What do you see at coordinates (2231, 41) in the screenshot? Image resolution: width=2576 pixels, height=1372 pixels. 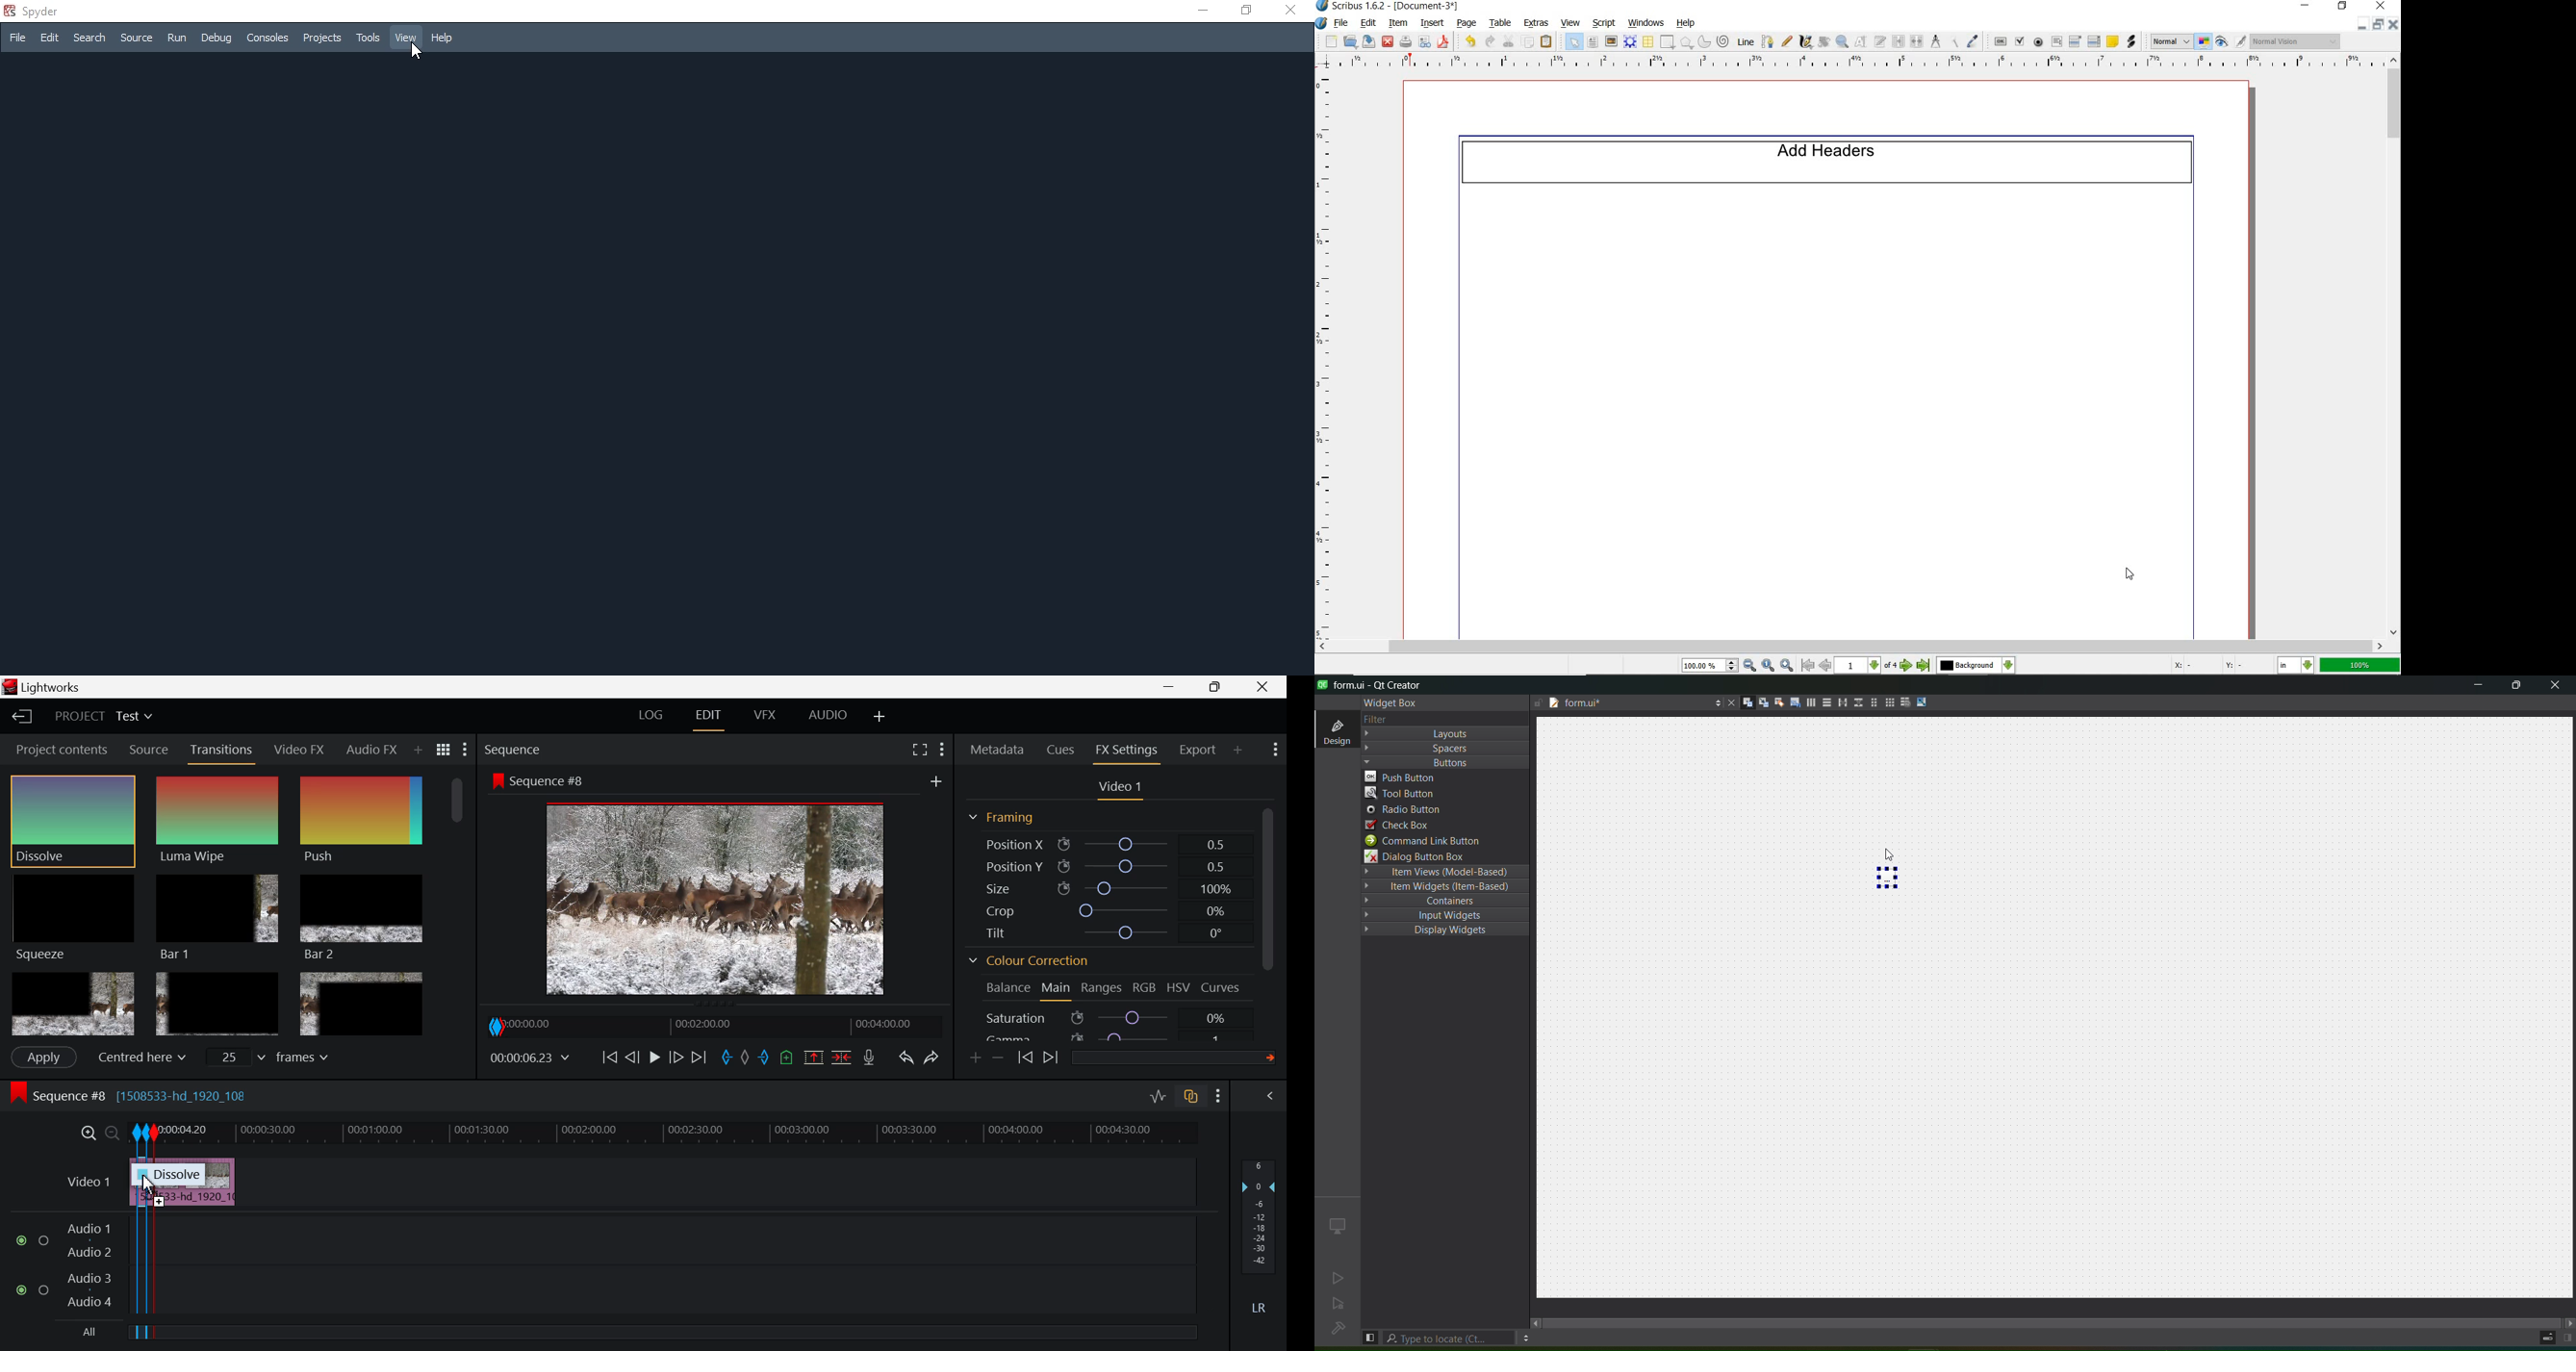 I see `preview mode` at bounding box center [2231, 41].